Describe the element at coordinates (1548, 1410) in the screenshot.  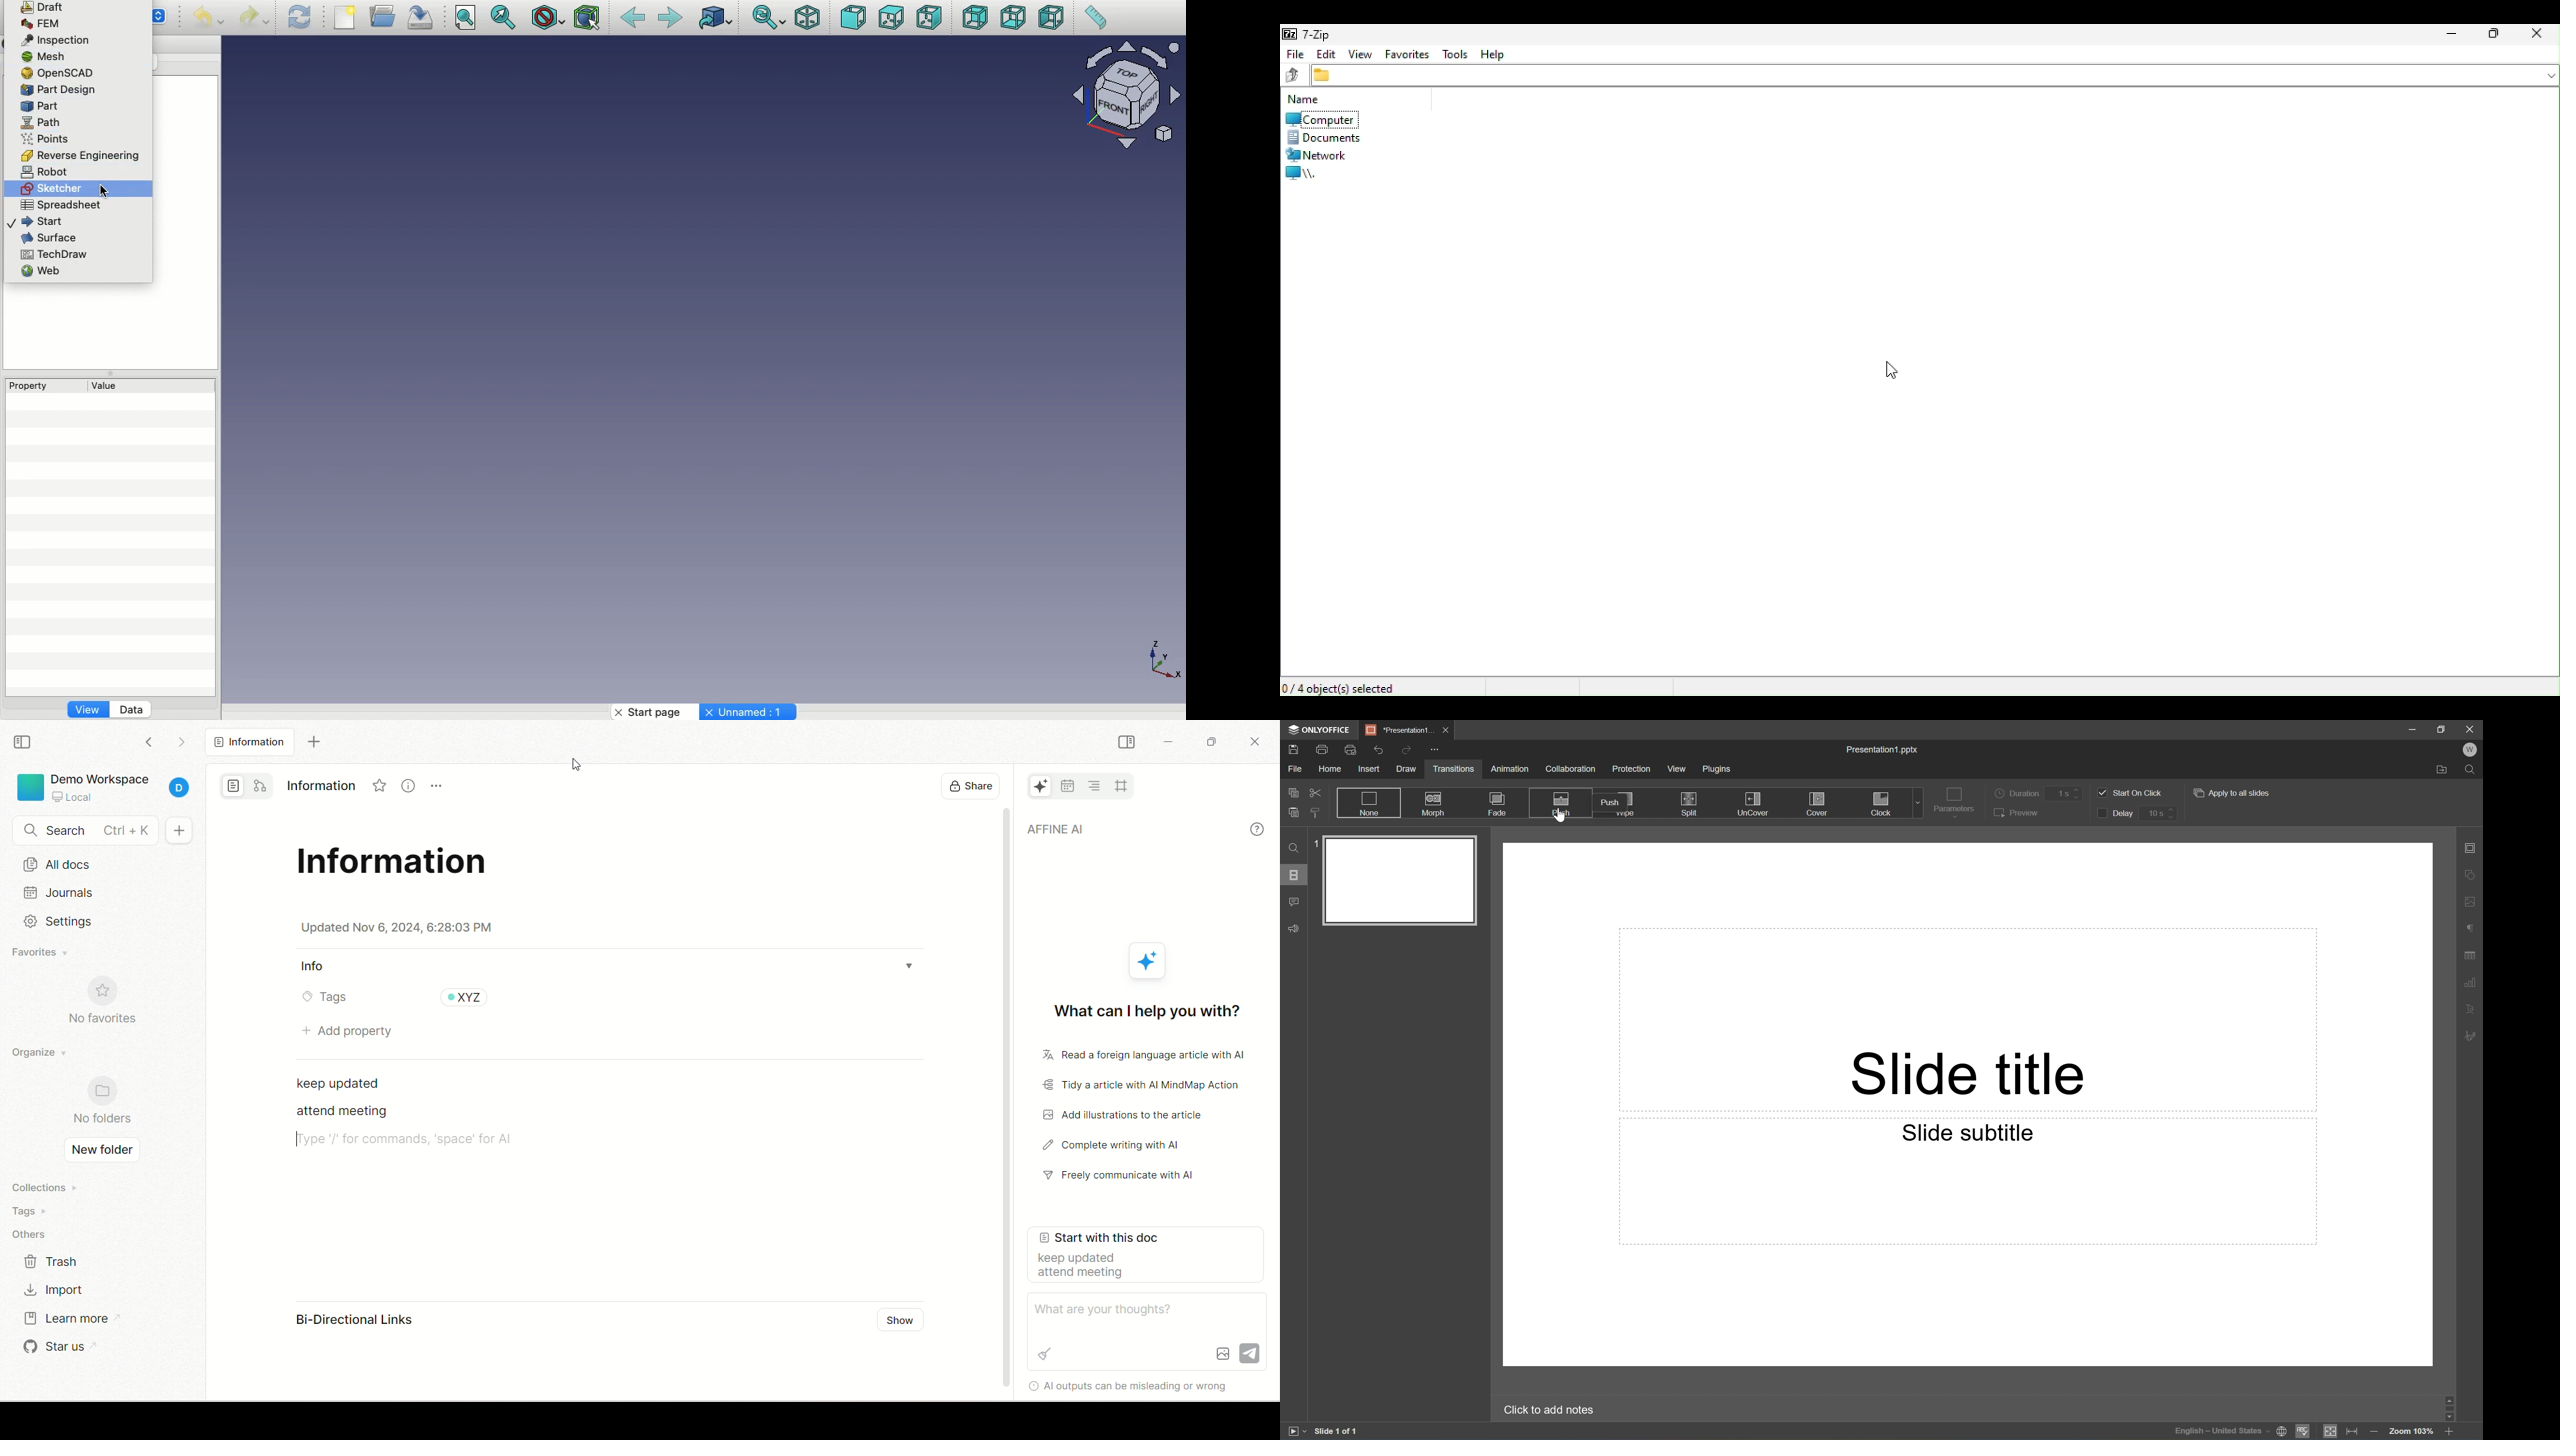
I see `Click to add notes` at that location.